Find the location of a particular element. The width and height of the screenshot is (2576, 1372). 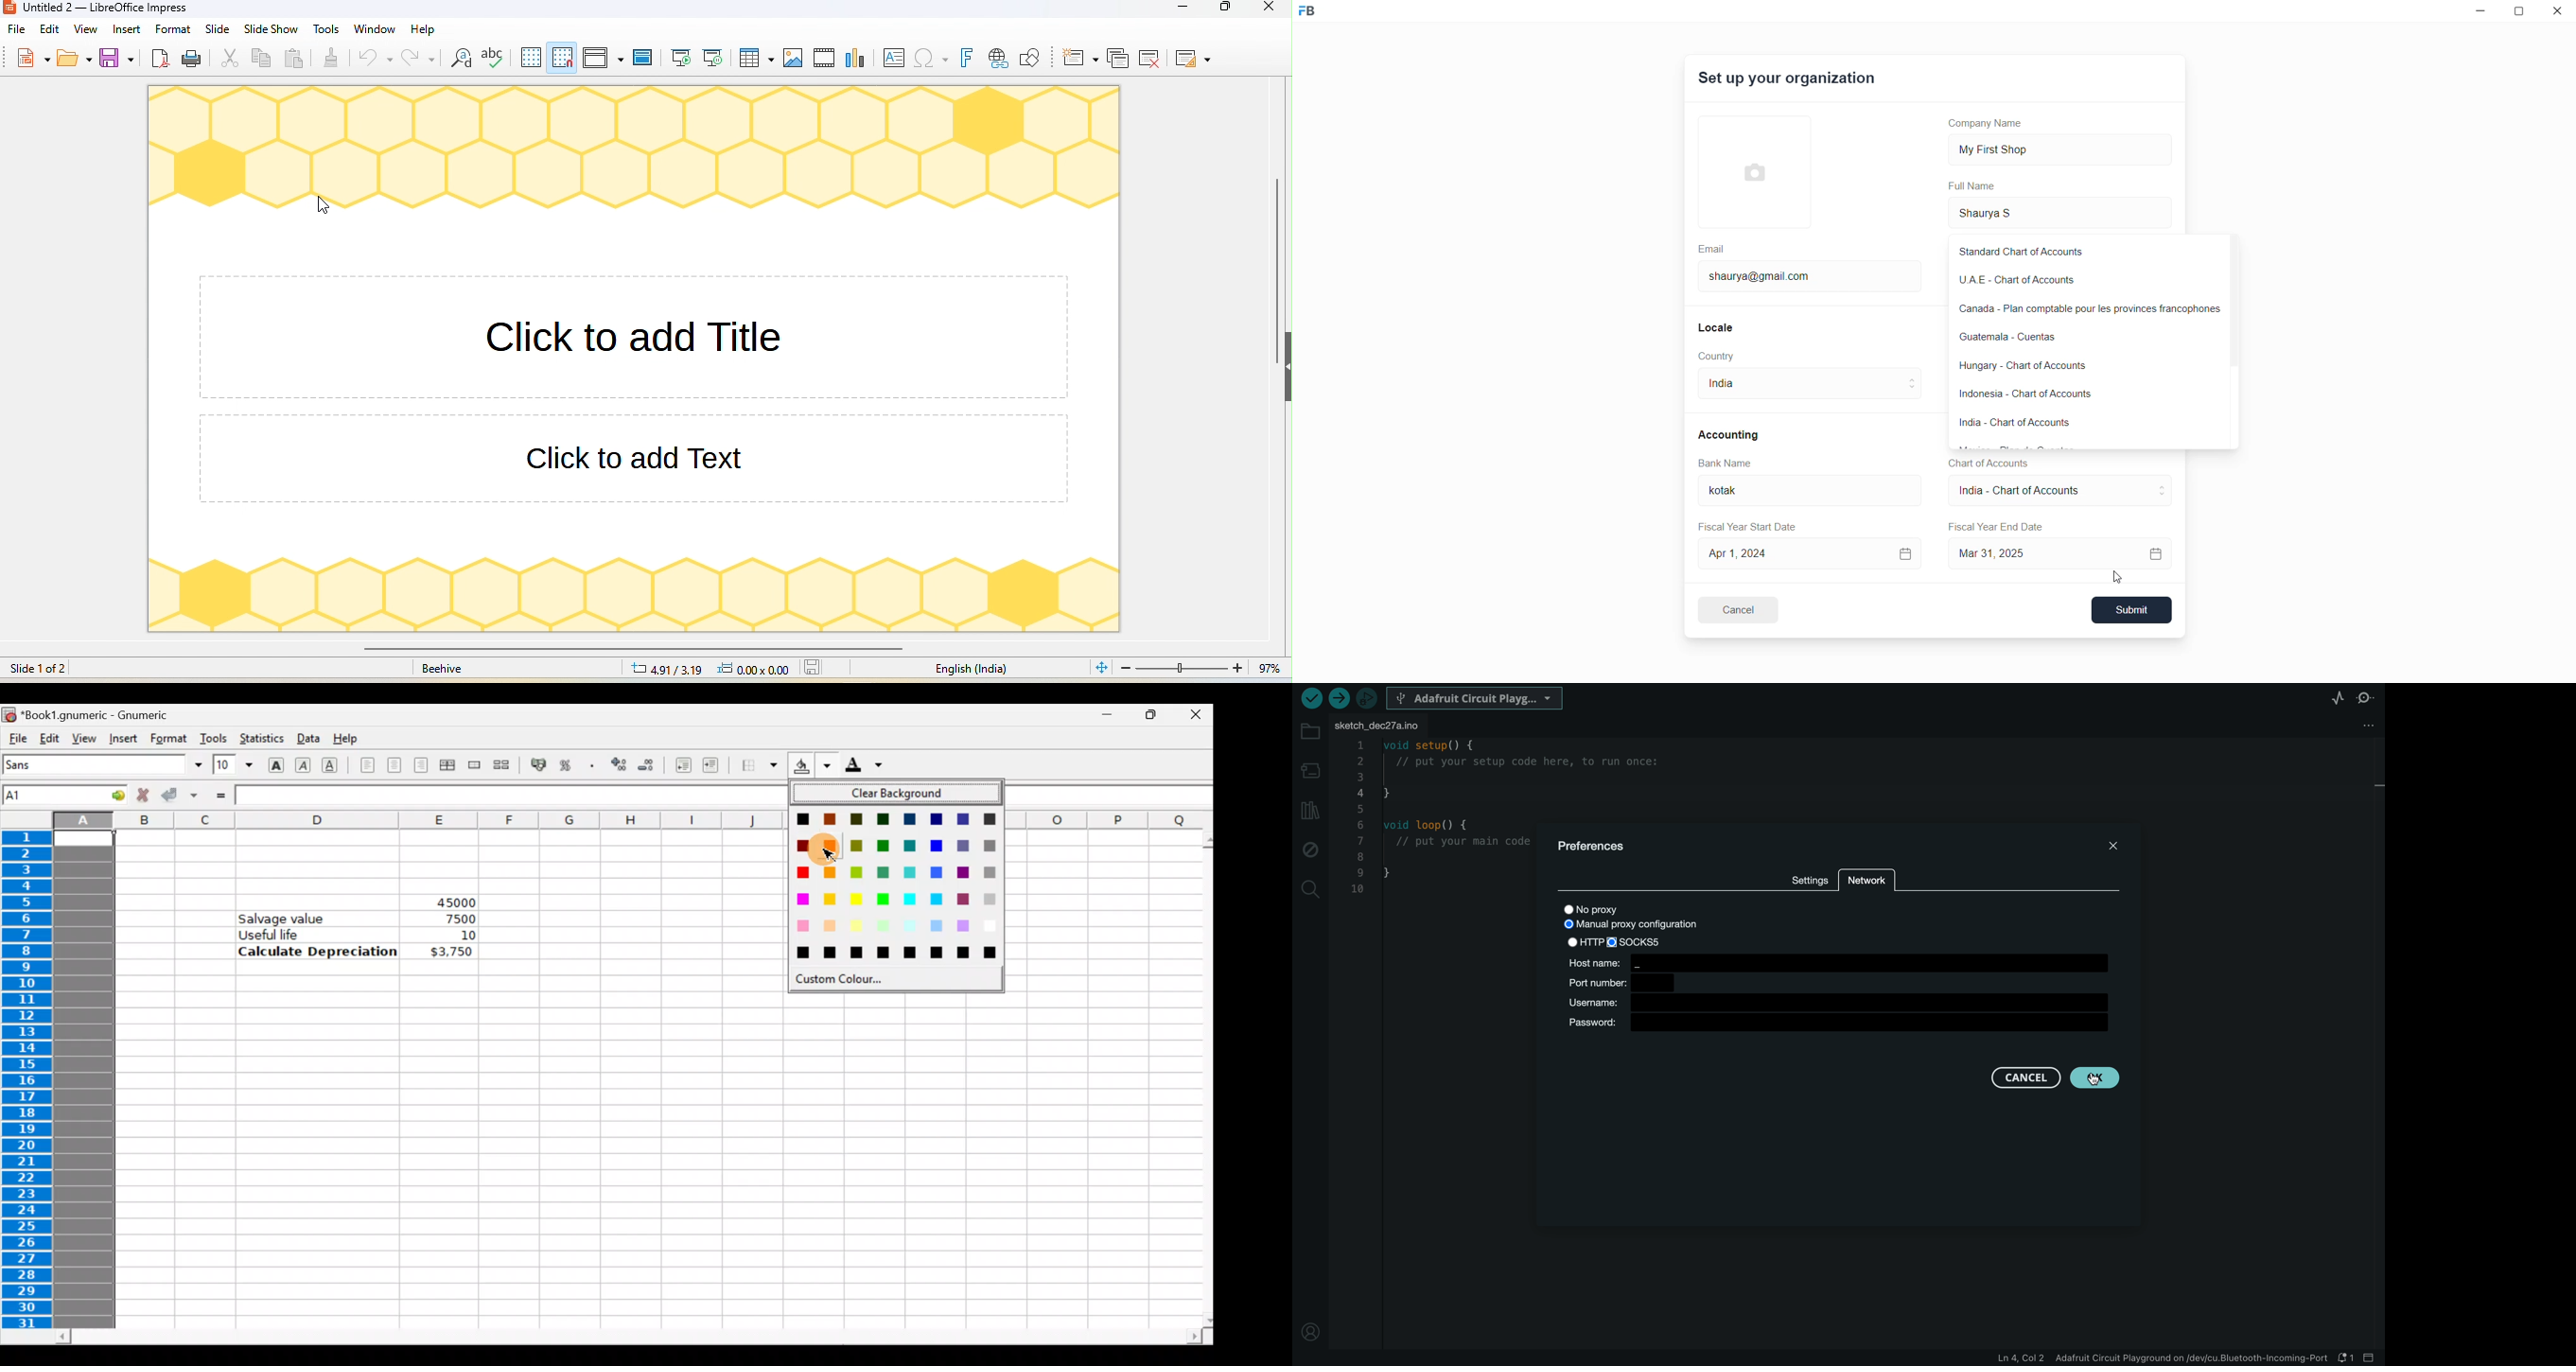

BOARD SELECTER is located at coordinates (1476, 698).